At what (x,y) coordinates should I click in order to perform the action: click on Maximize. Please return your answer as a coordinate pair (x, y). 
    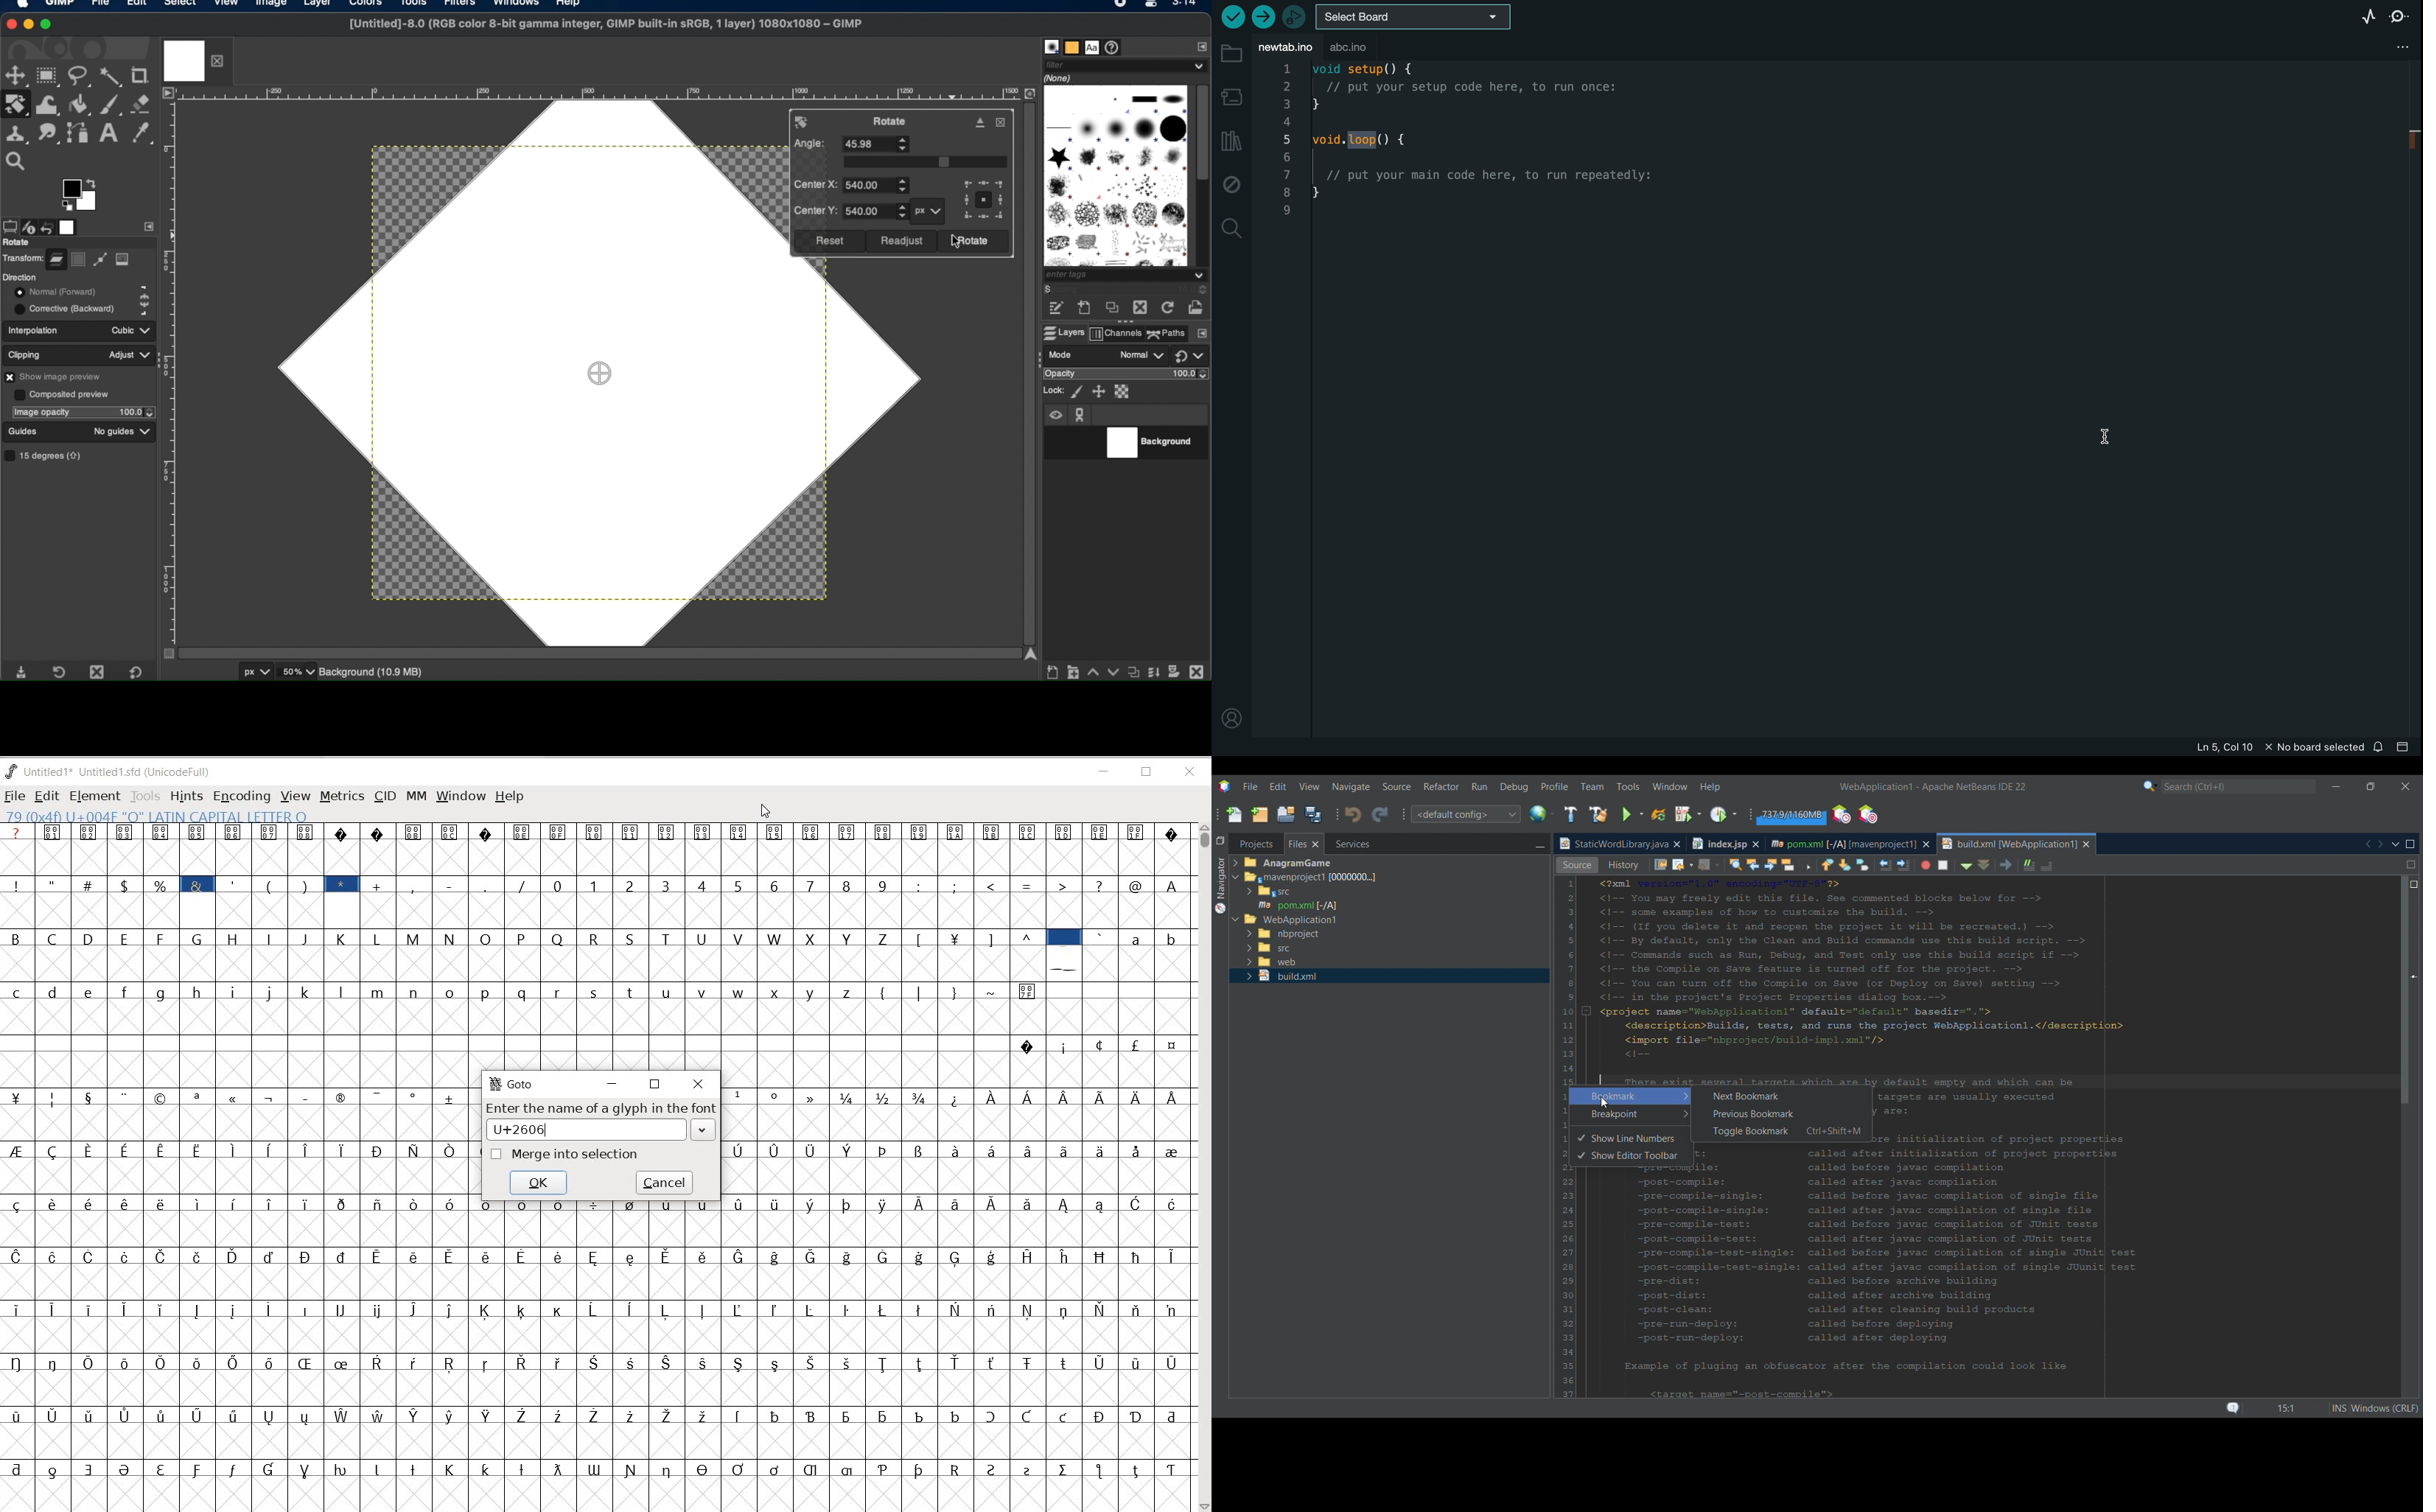
    Looking at the image, I should click on (2410, 844).